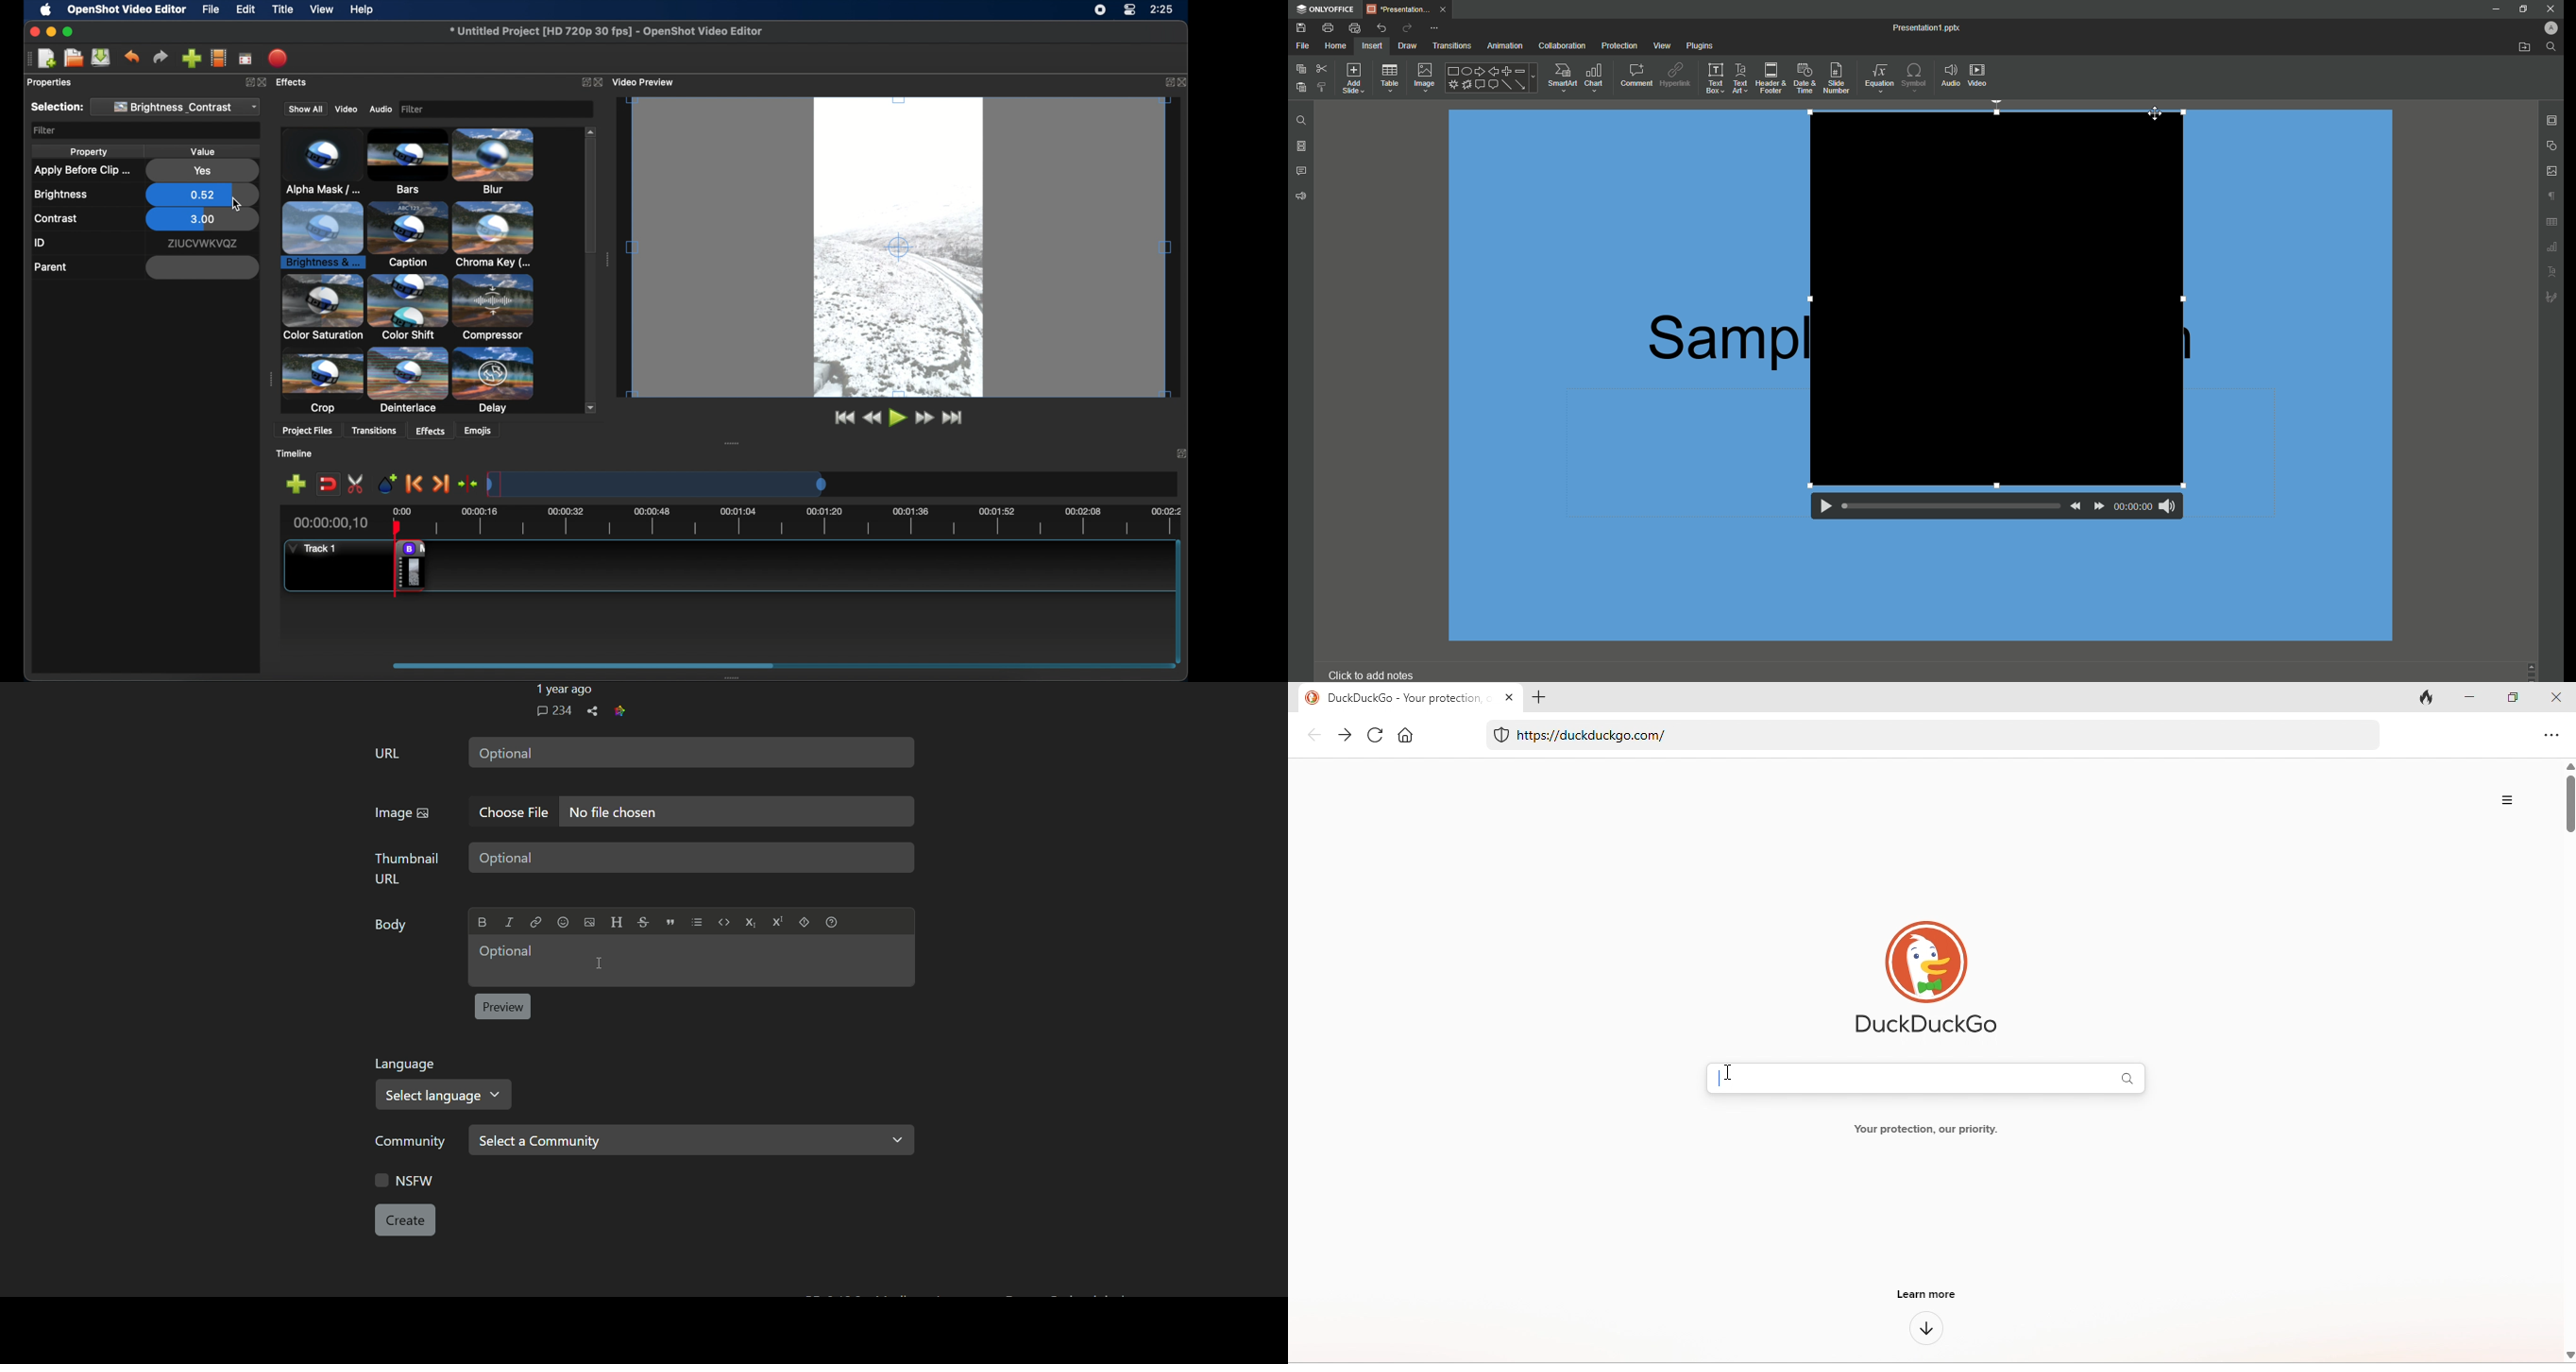  Describe the element at coordinates (27, 59) in the screenshot. I see `drag handle` at that location.